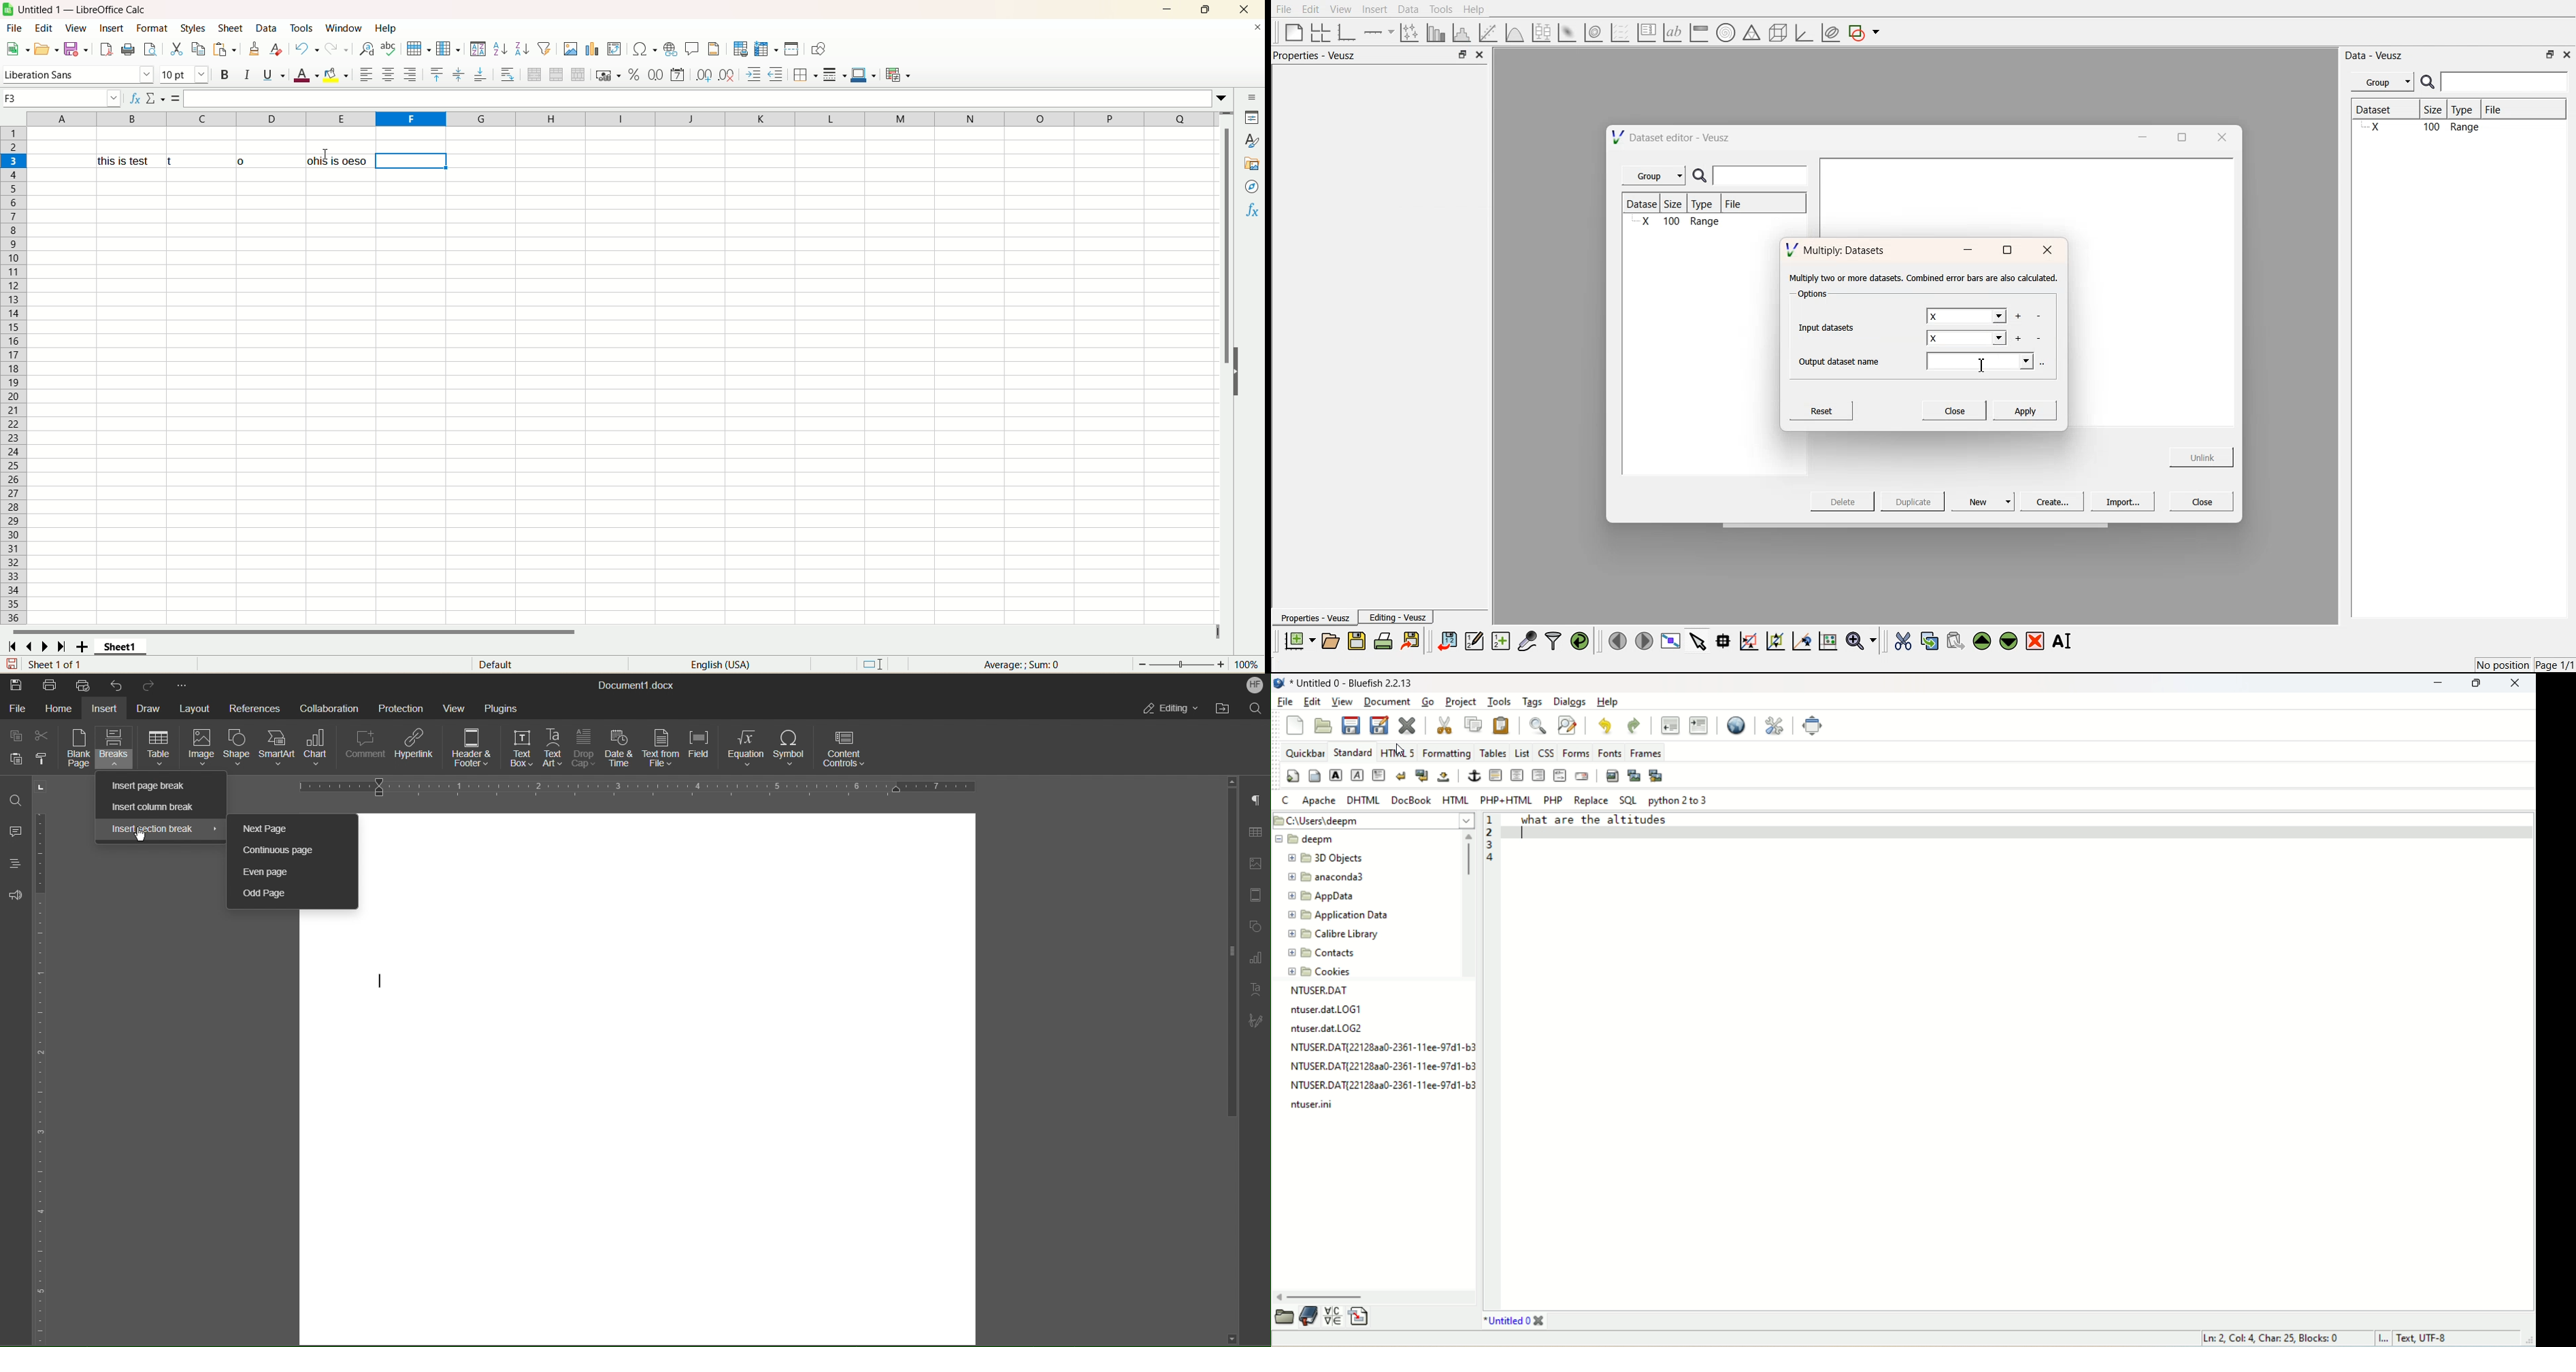 Image resolution: width=2576 pixels, height=1372 pixels. Describe the element at coordinates (152, 29) in the screenshot. I see `format` at that location.